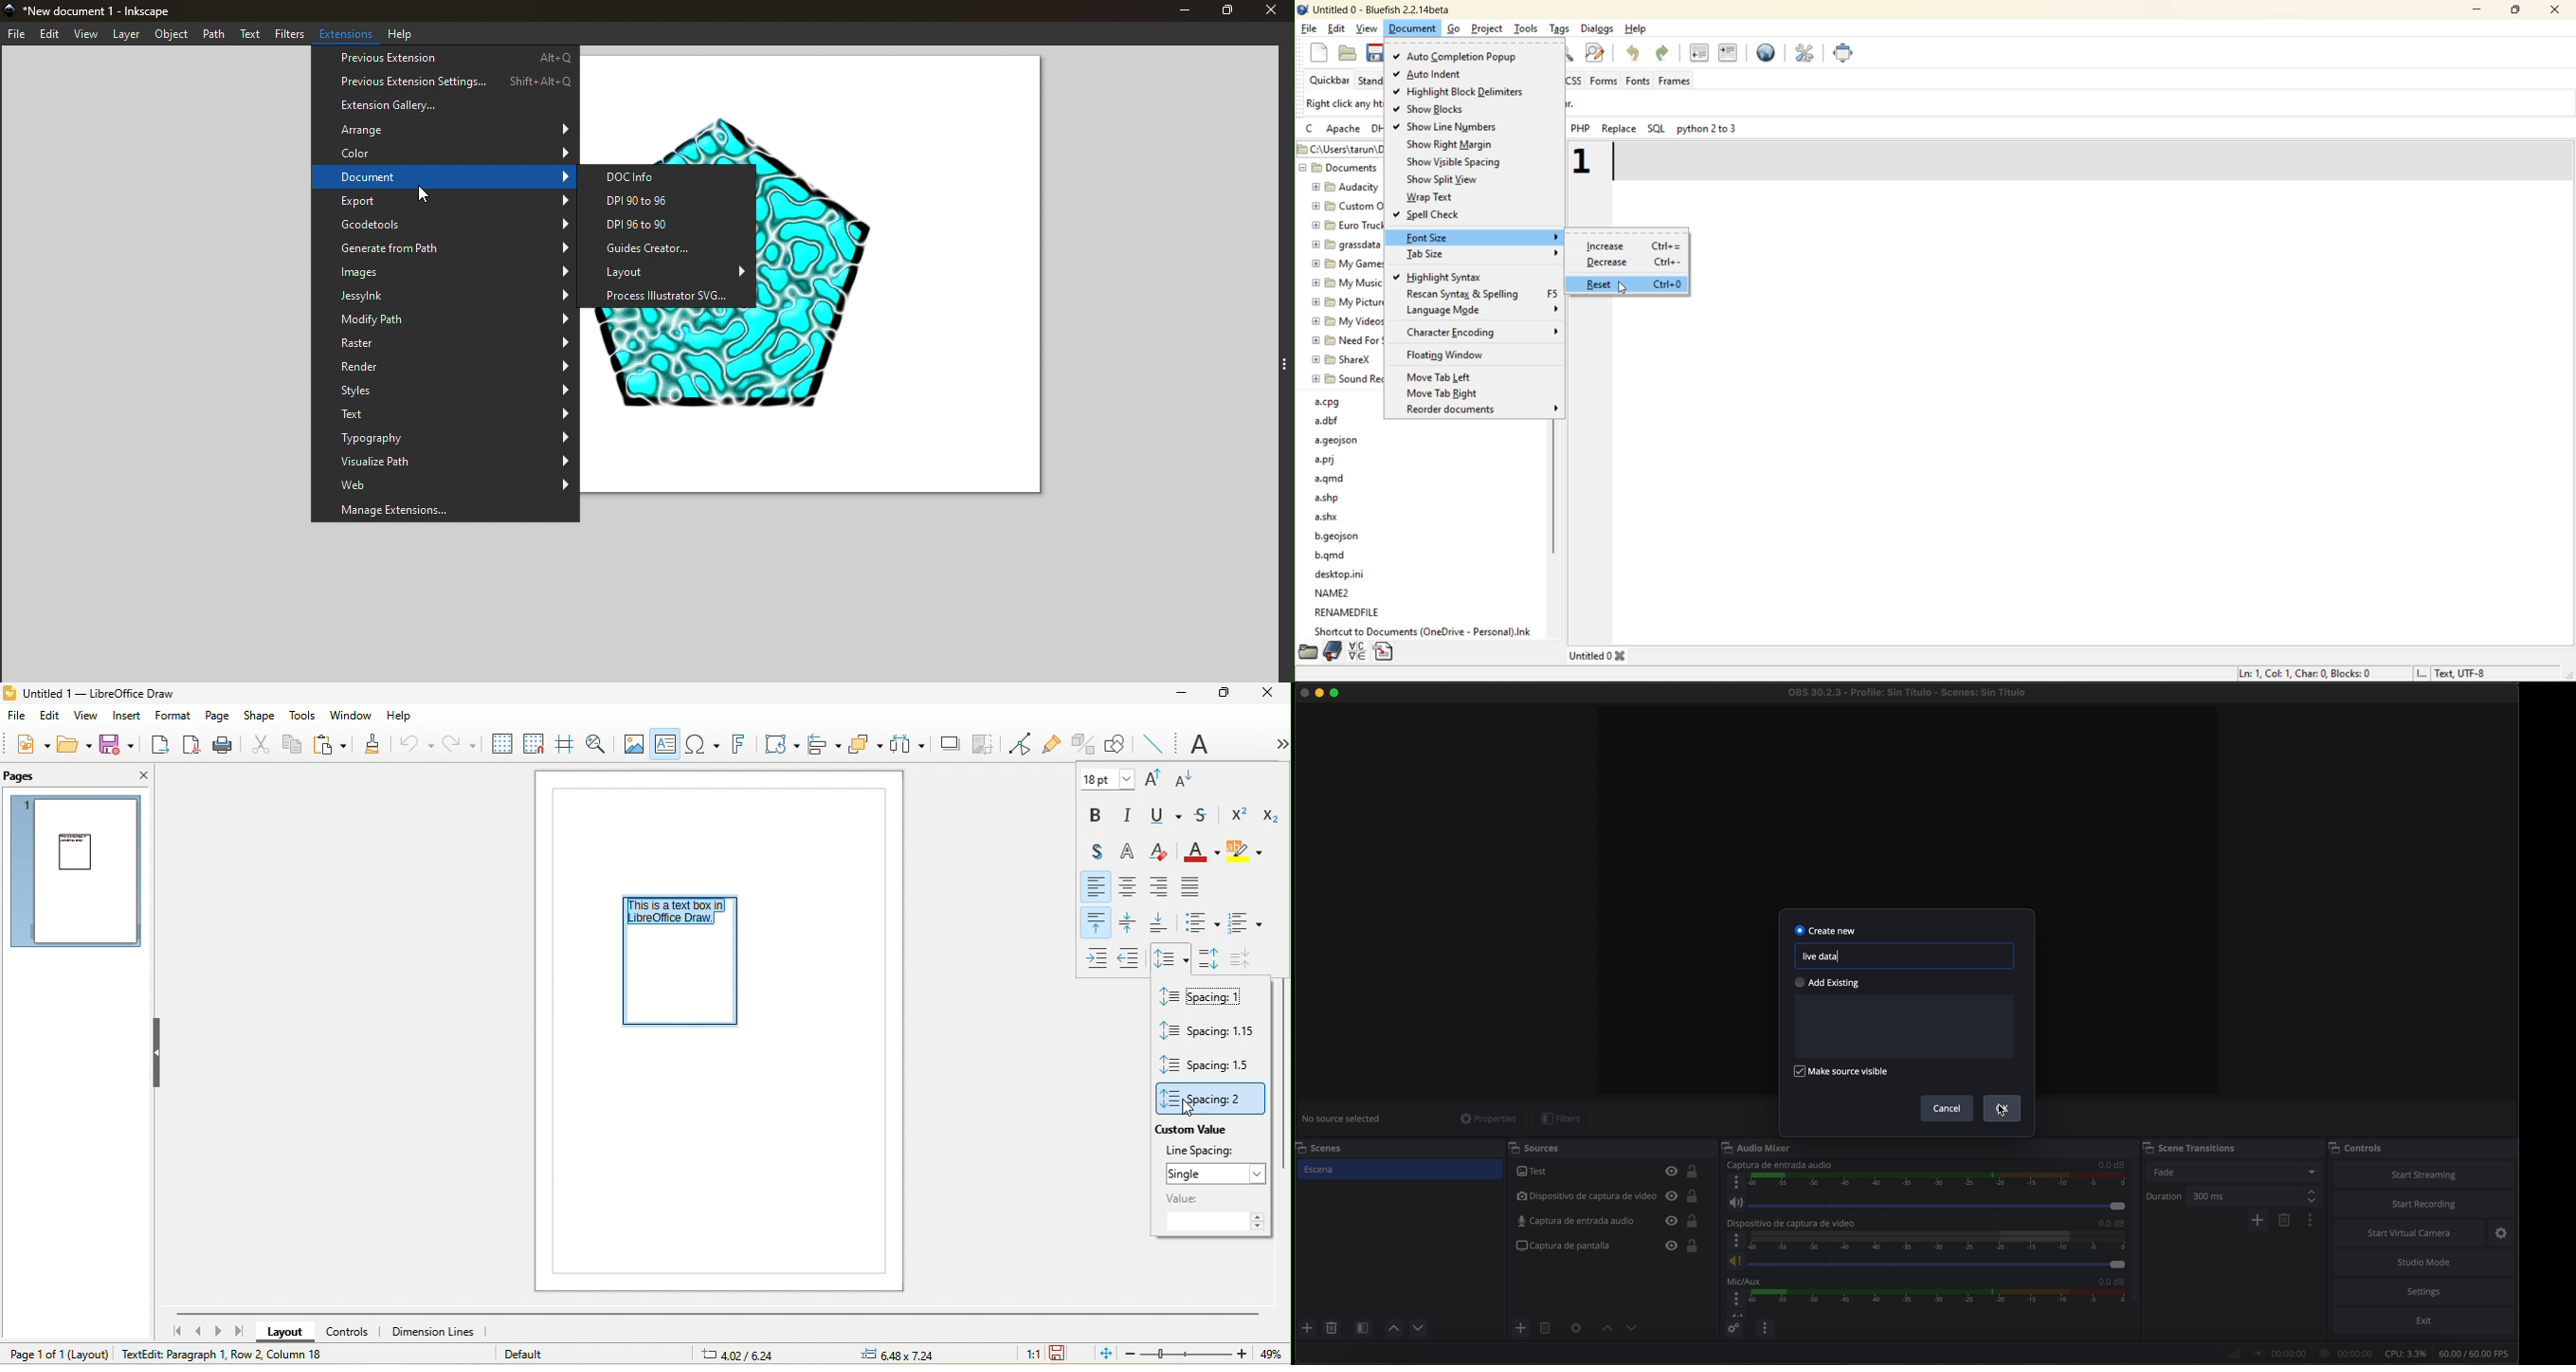  I want to click on view, so click(90, 717).